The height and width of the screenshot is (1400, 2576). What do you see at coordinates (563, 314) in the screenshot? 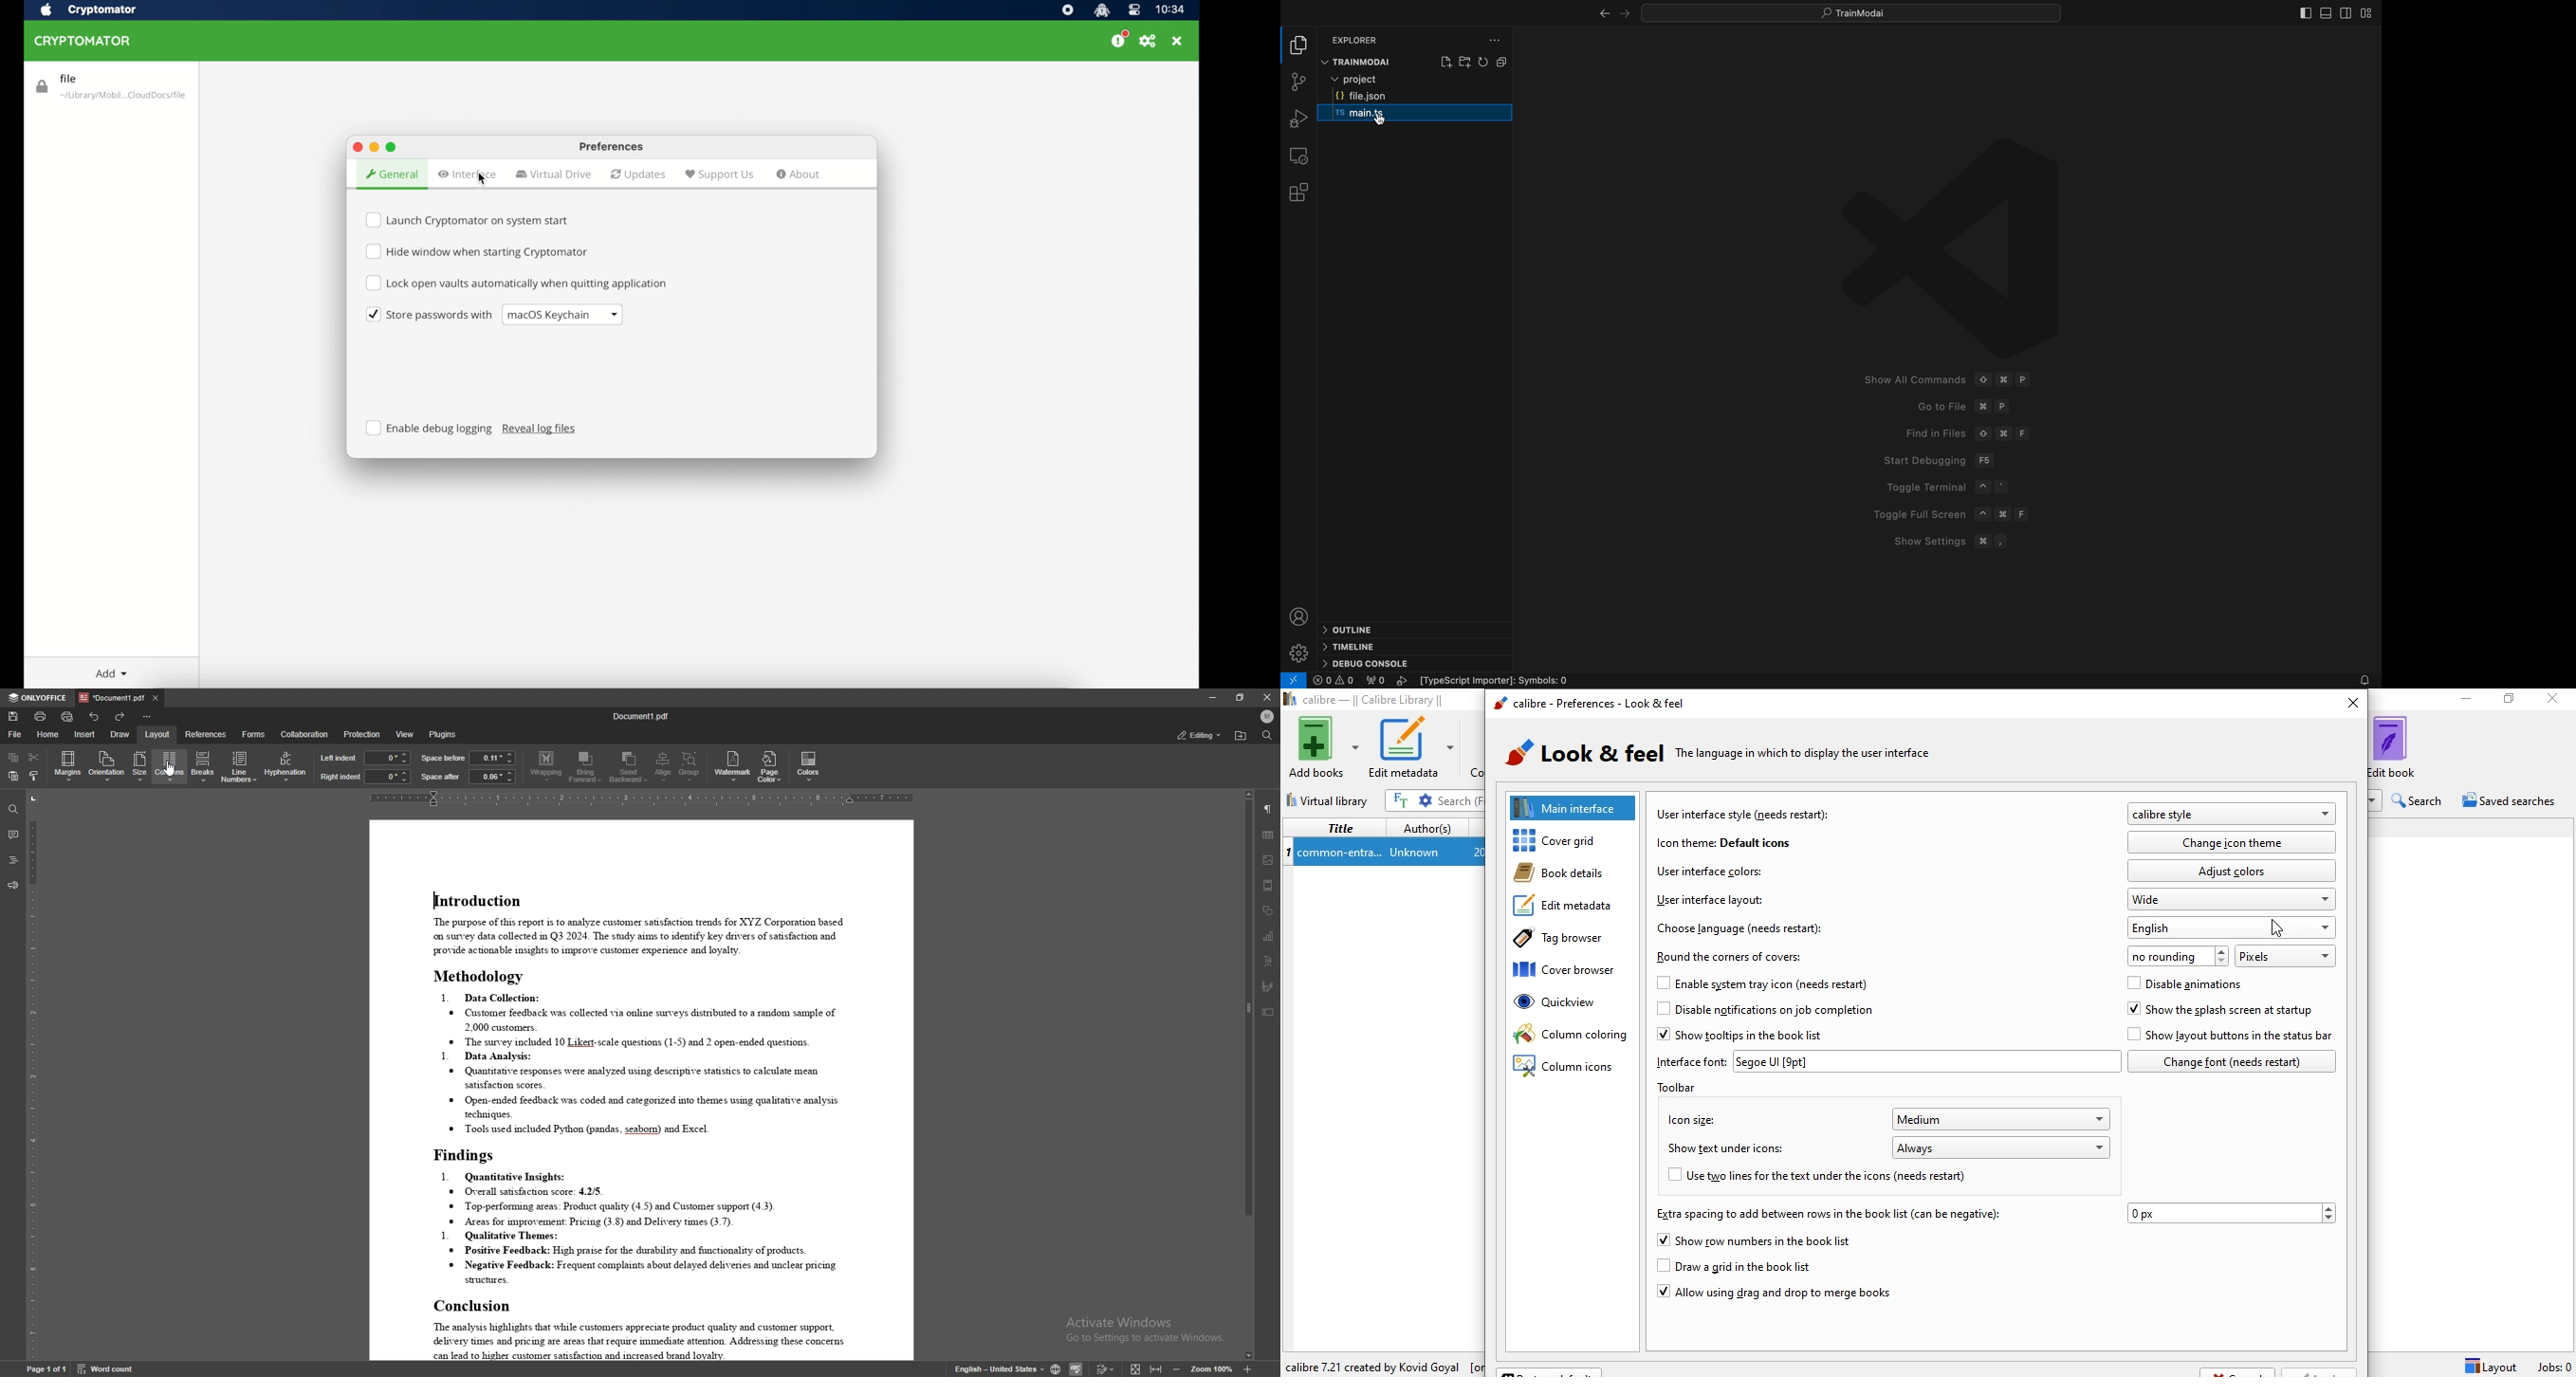
I see `dropdown` at bounding box center [563, 314].